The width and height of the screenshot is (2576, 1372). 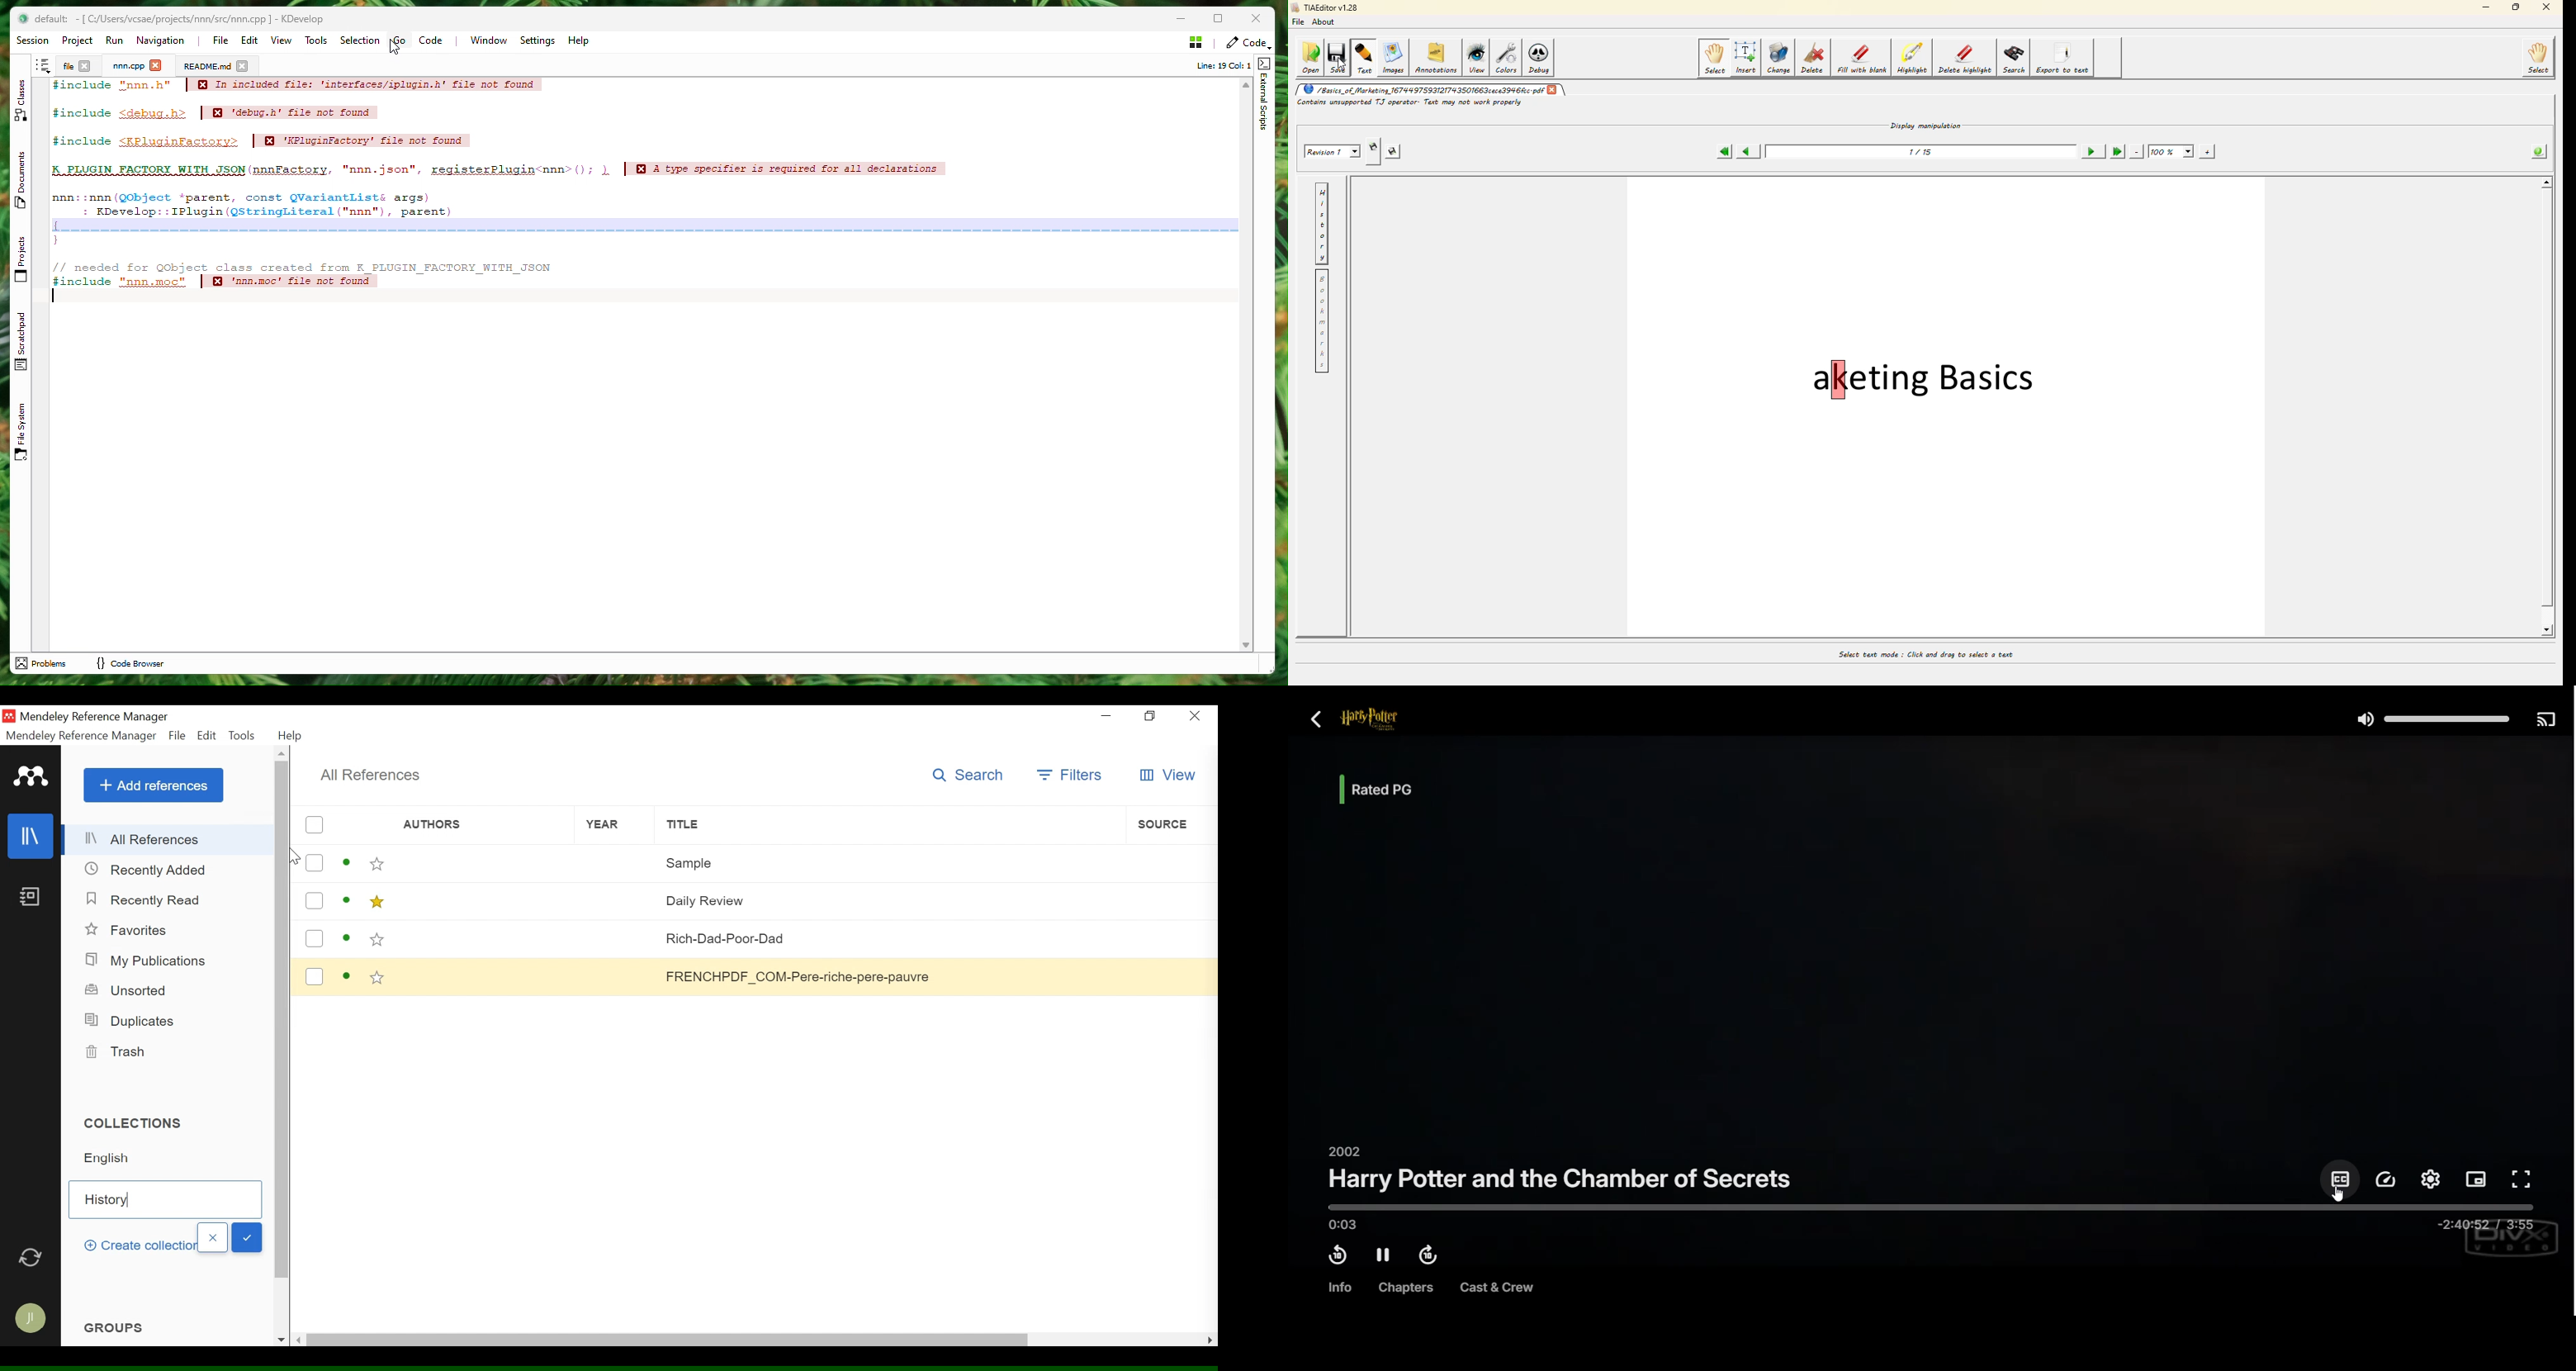 What do you see at coordinates (615, 901) in the screenshot?
I see `Year` at bounding box center [615, 901].